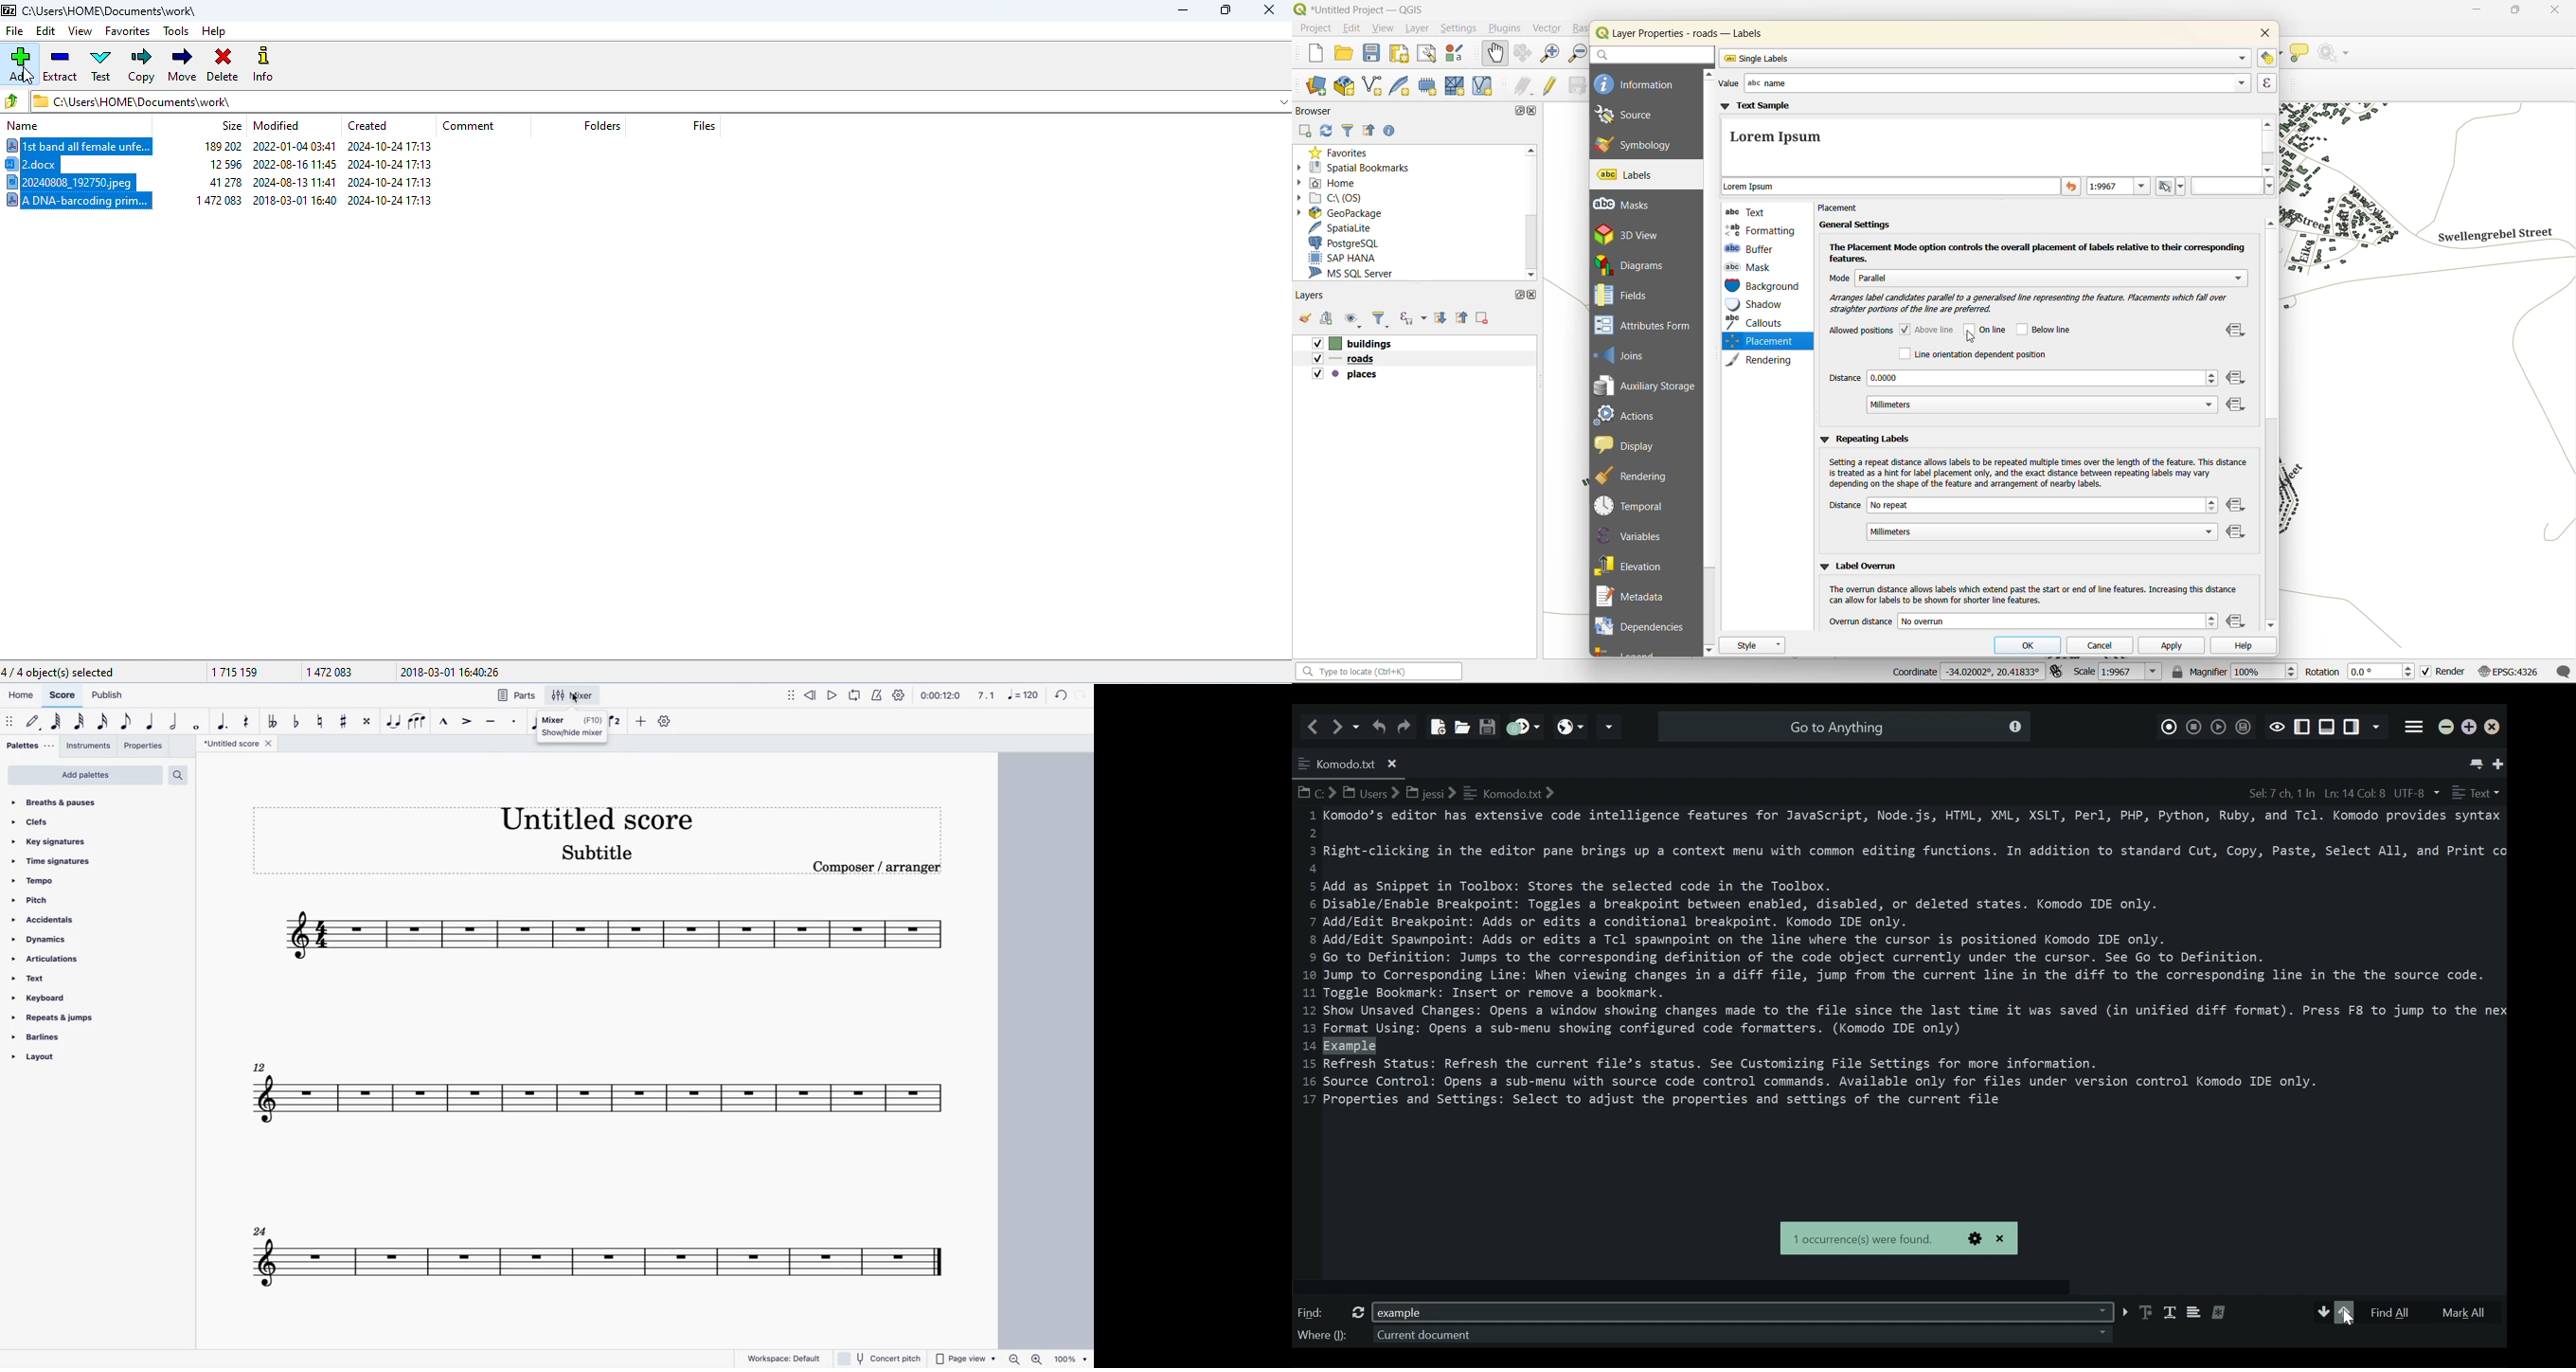  I want to click on zoom in, so click(1552, 55).